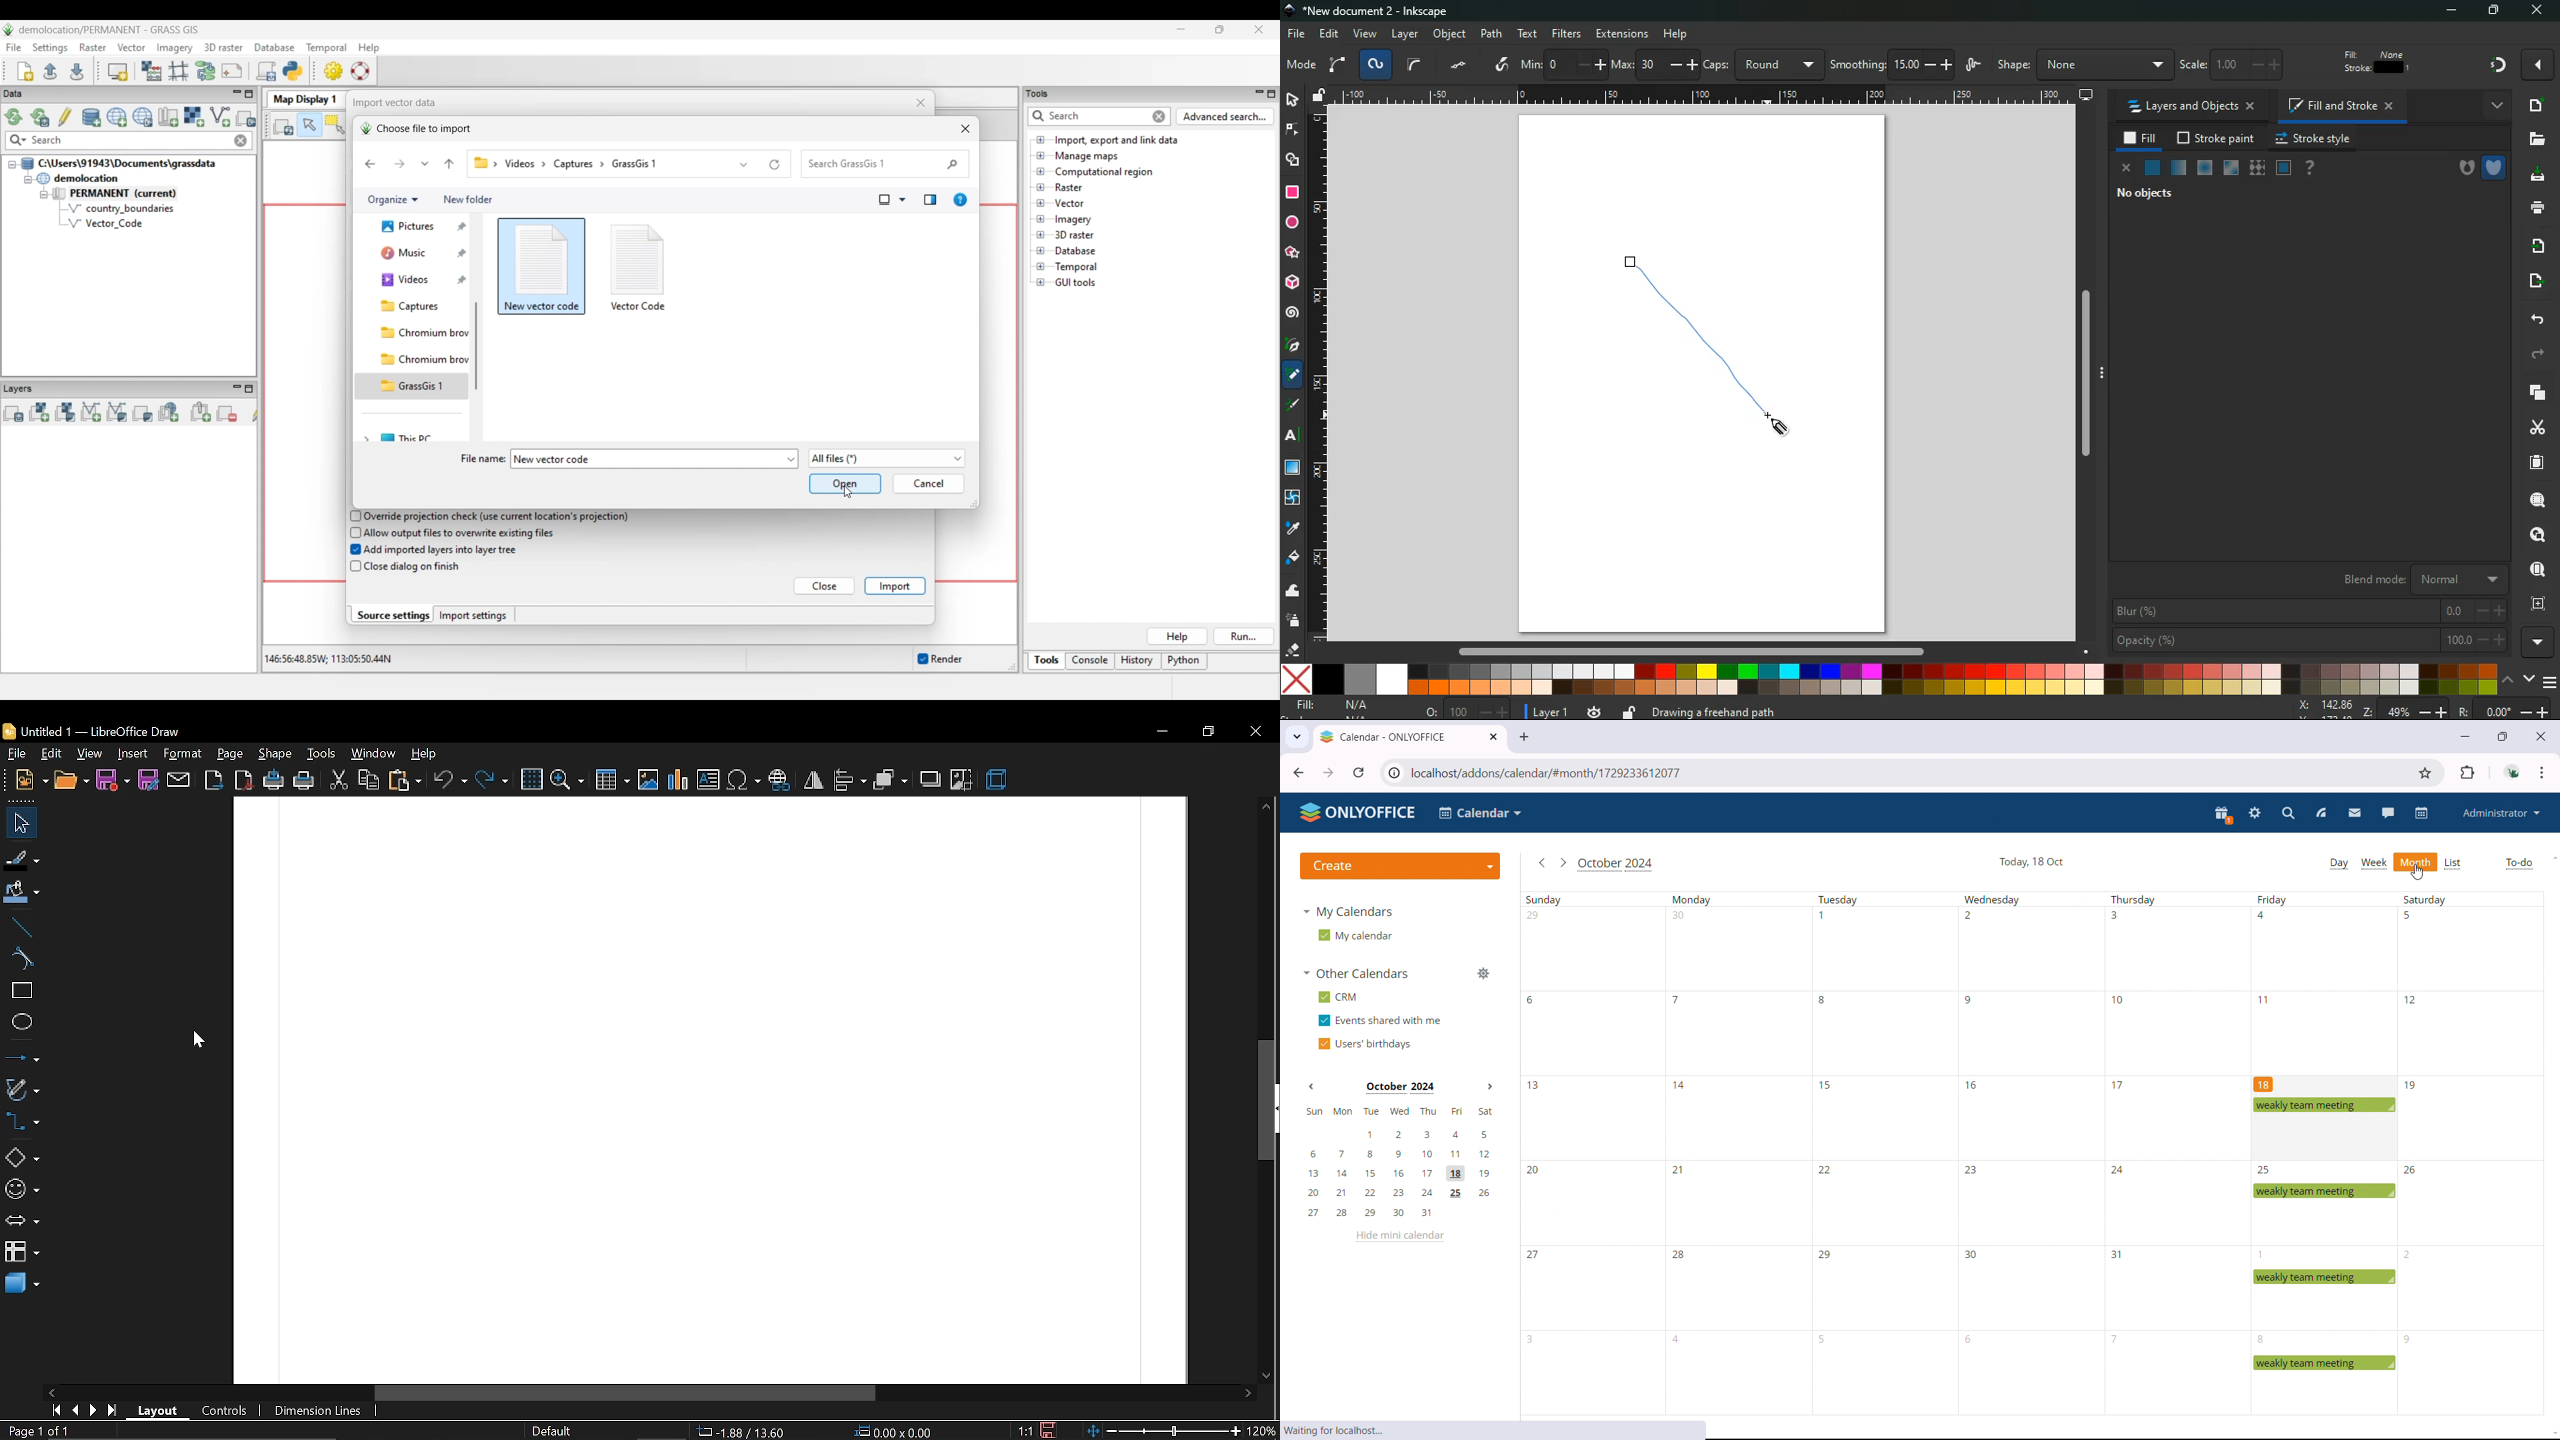 This screenshot has height=1456, width=2576. I want to click on frame, so click(2284, 168).